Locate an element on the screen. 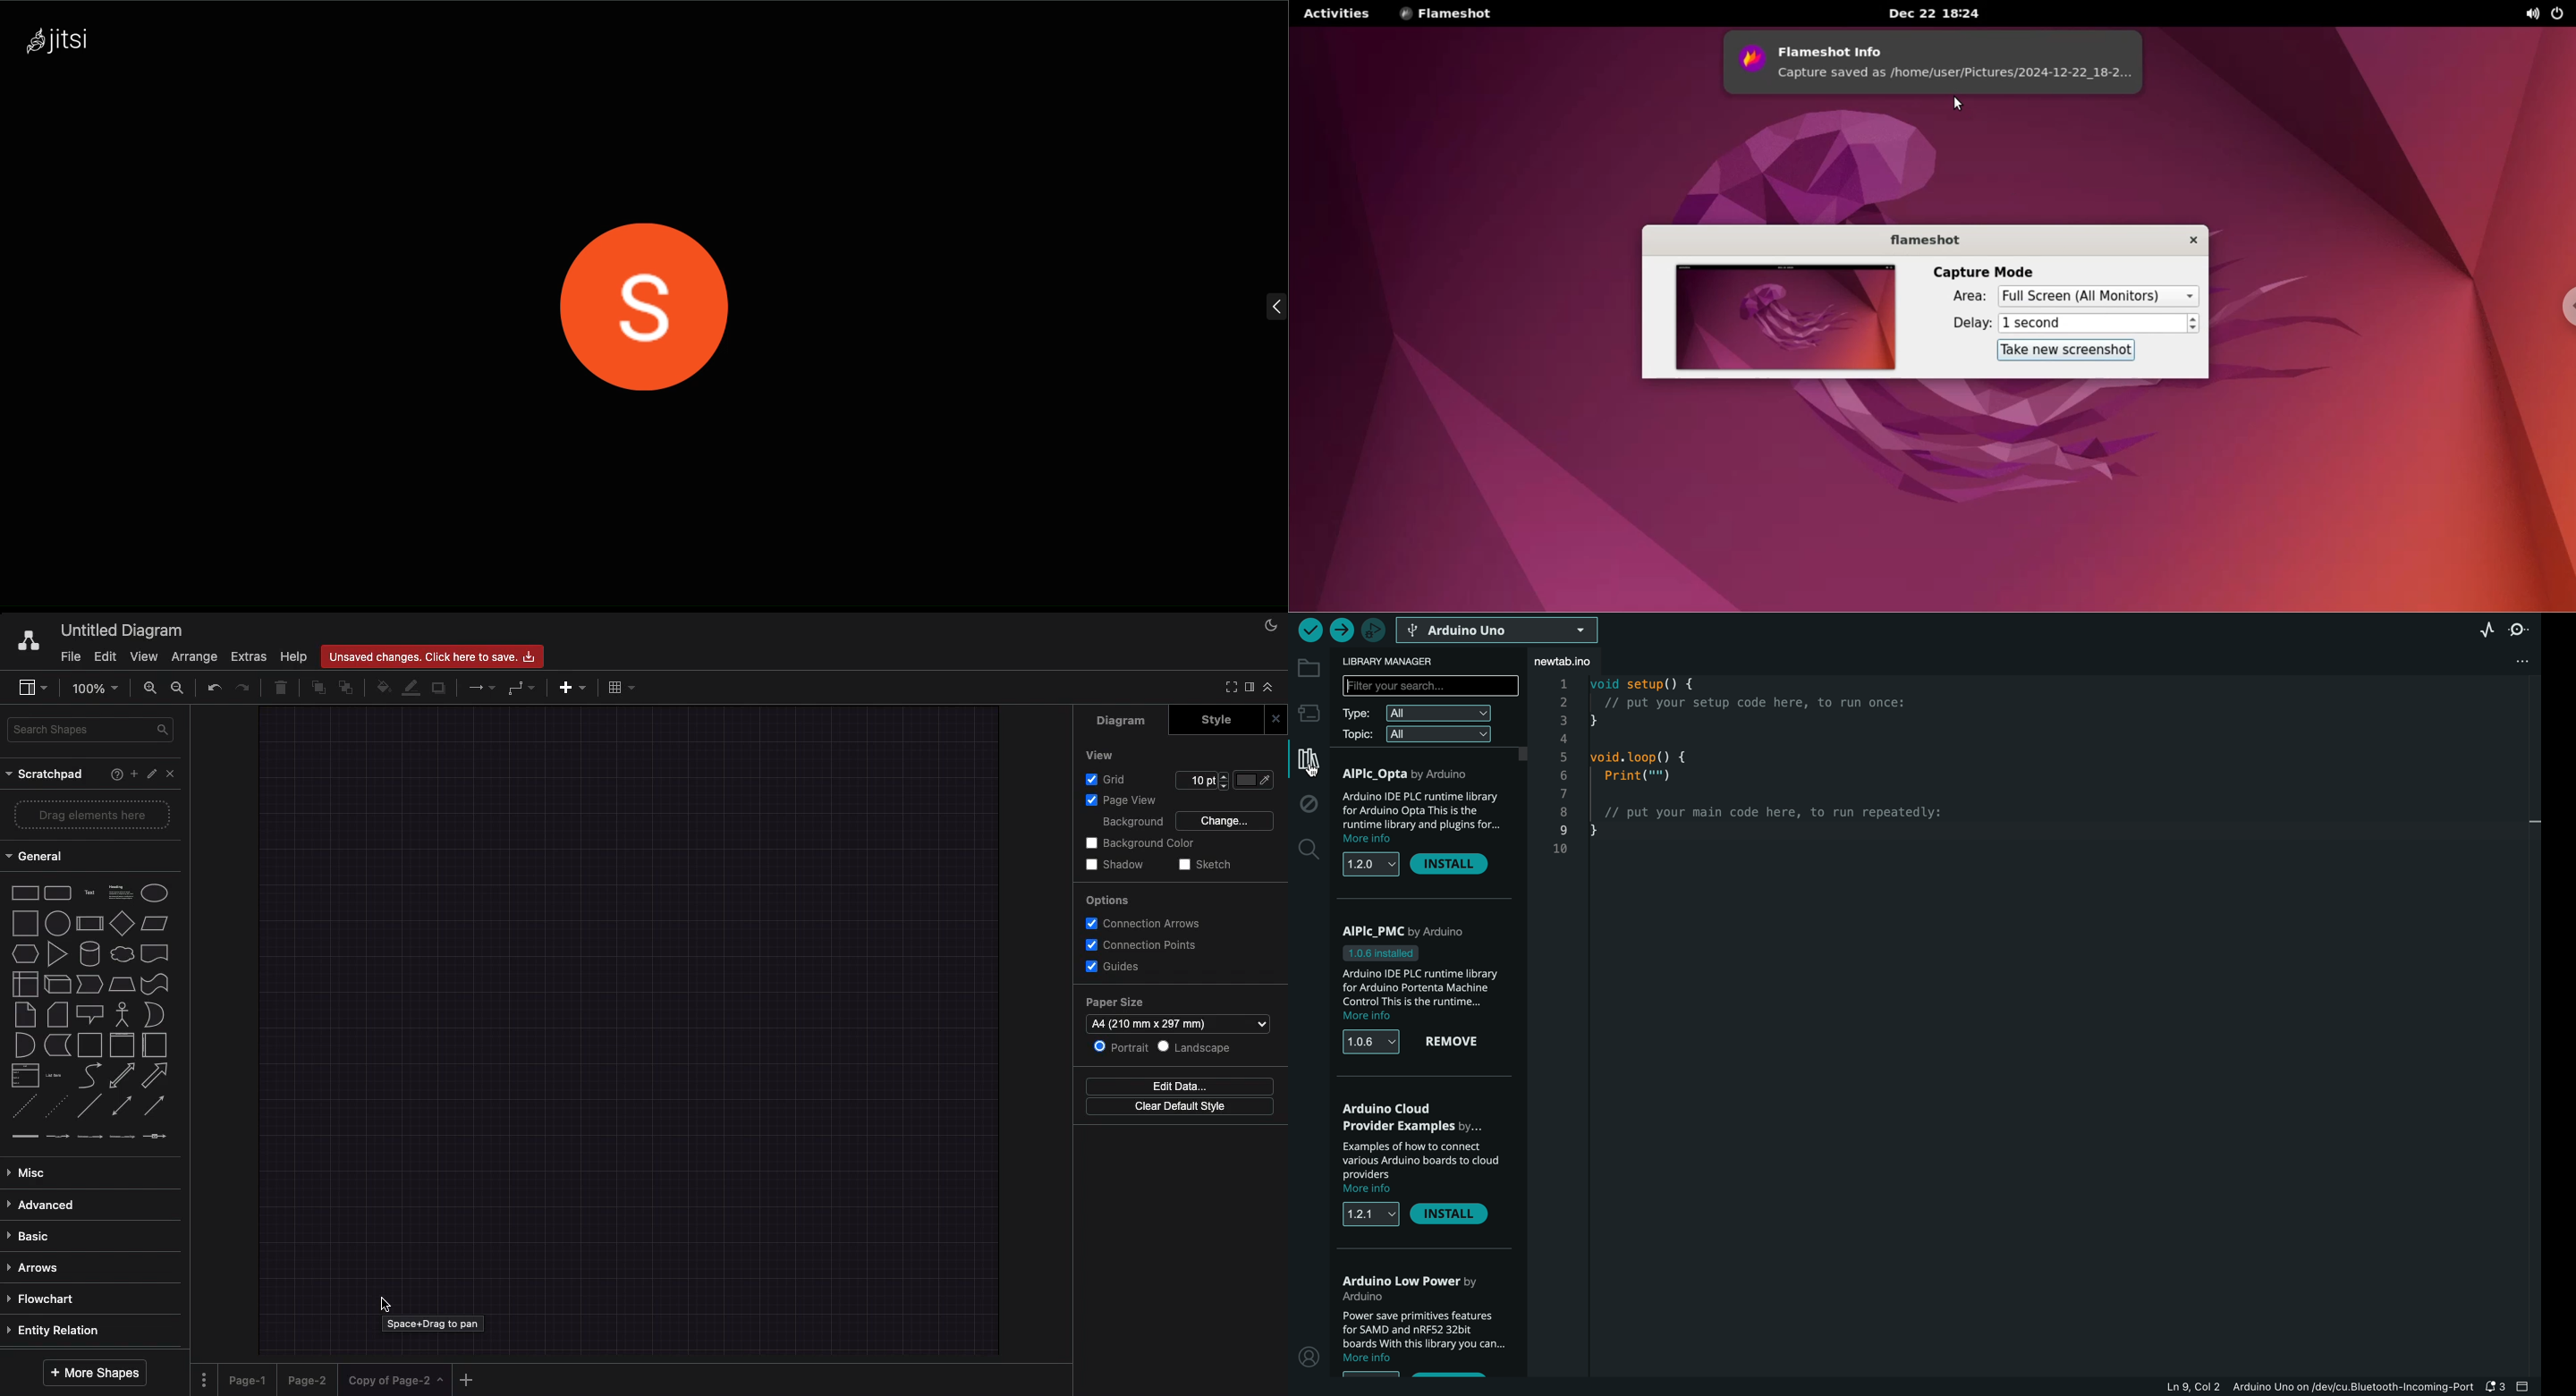 The height and width of the screenshot is (1400, 2576). Clear default style is located at coordinates (1174, 1107).